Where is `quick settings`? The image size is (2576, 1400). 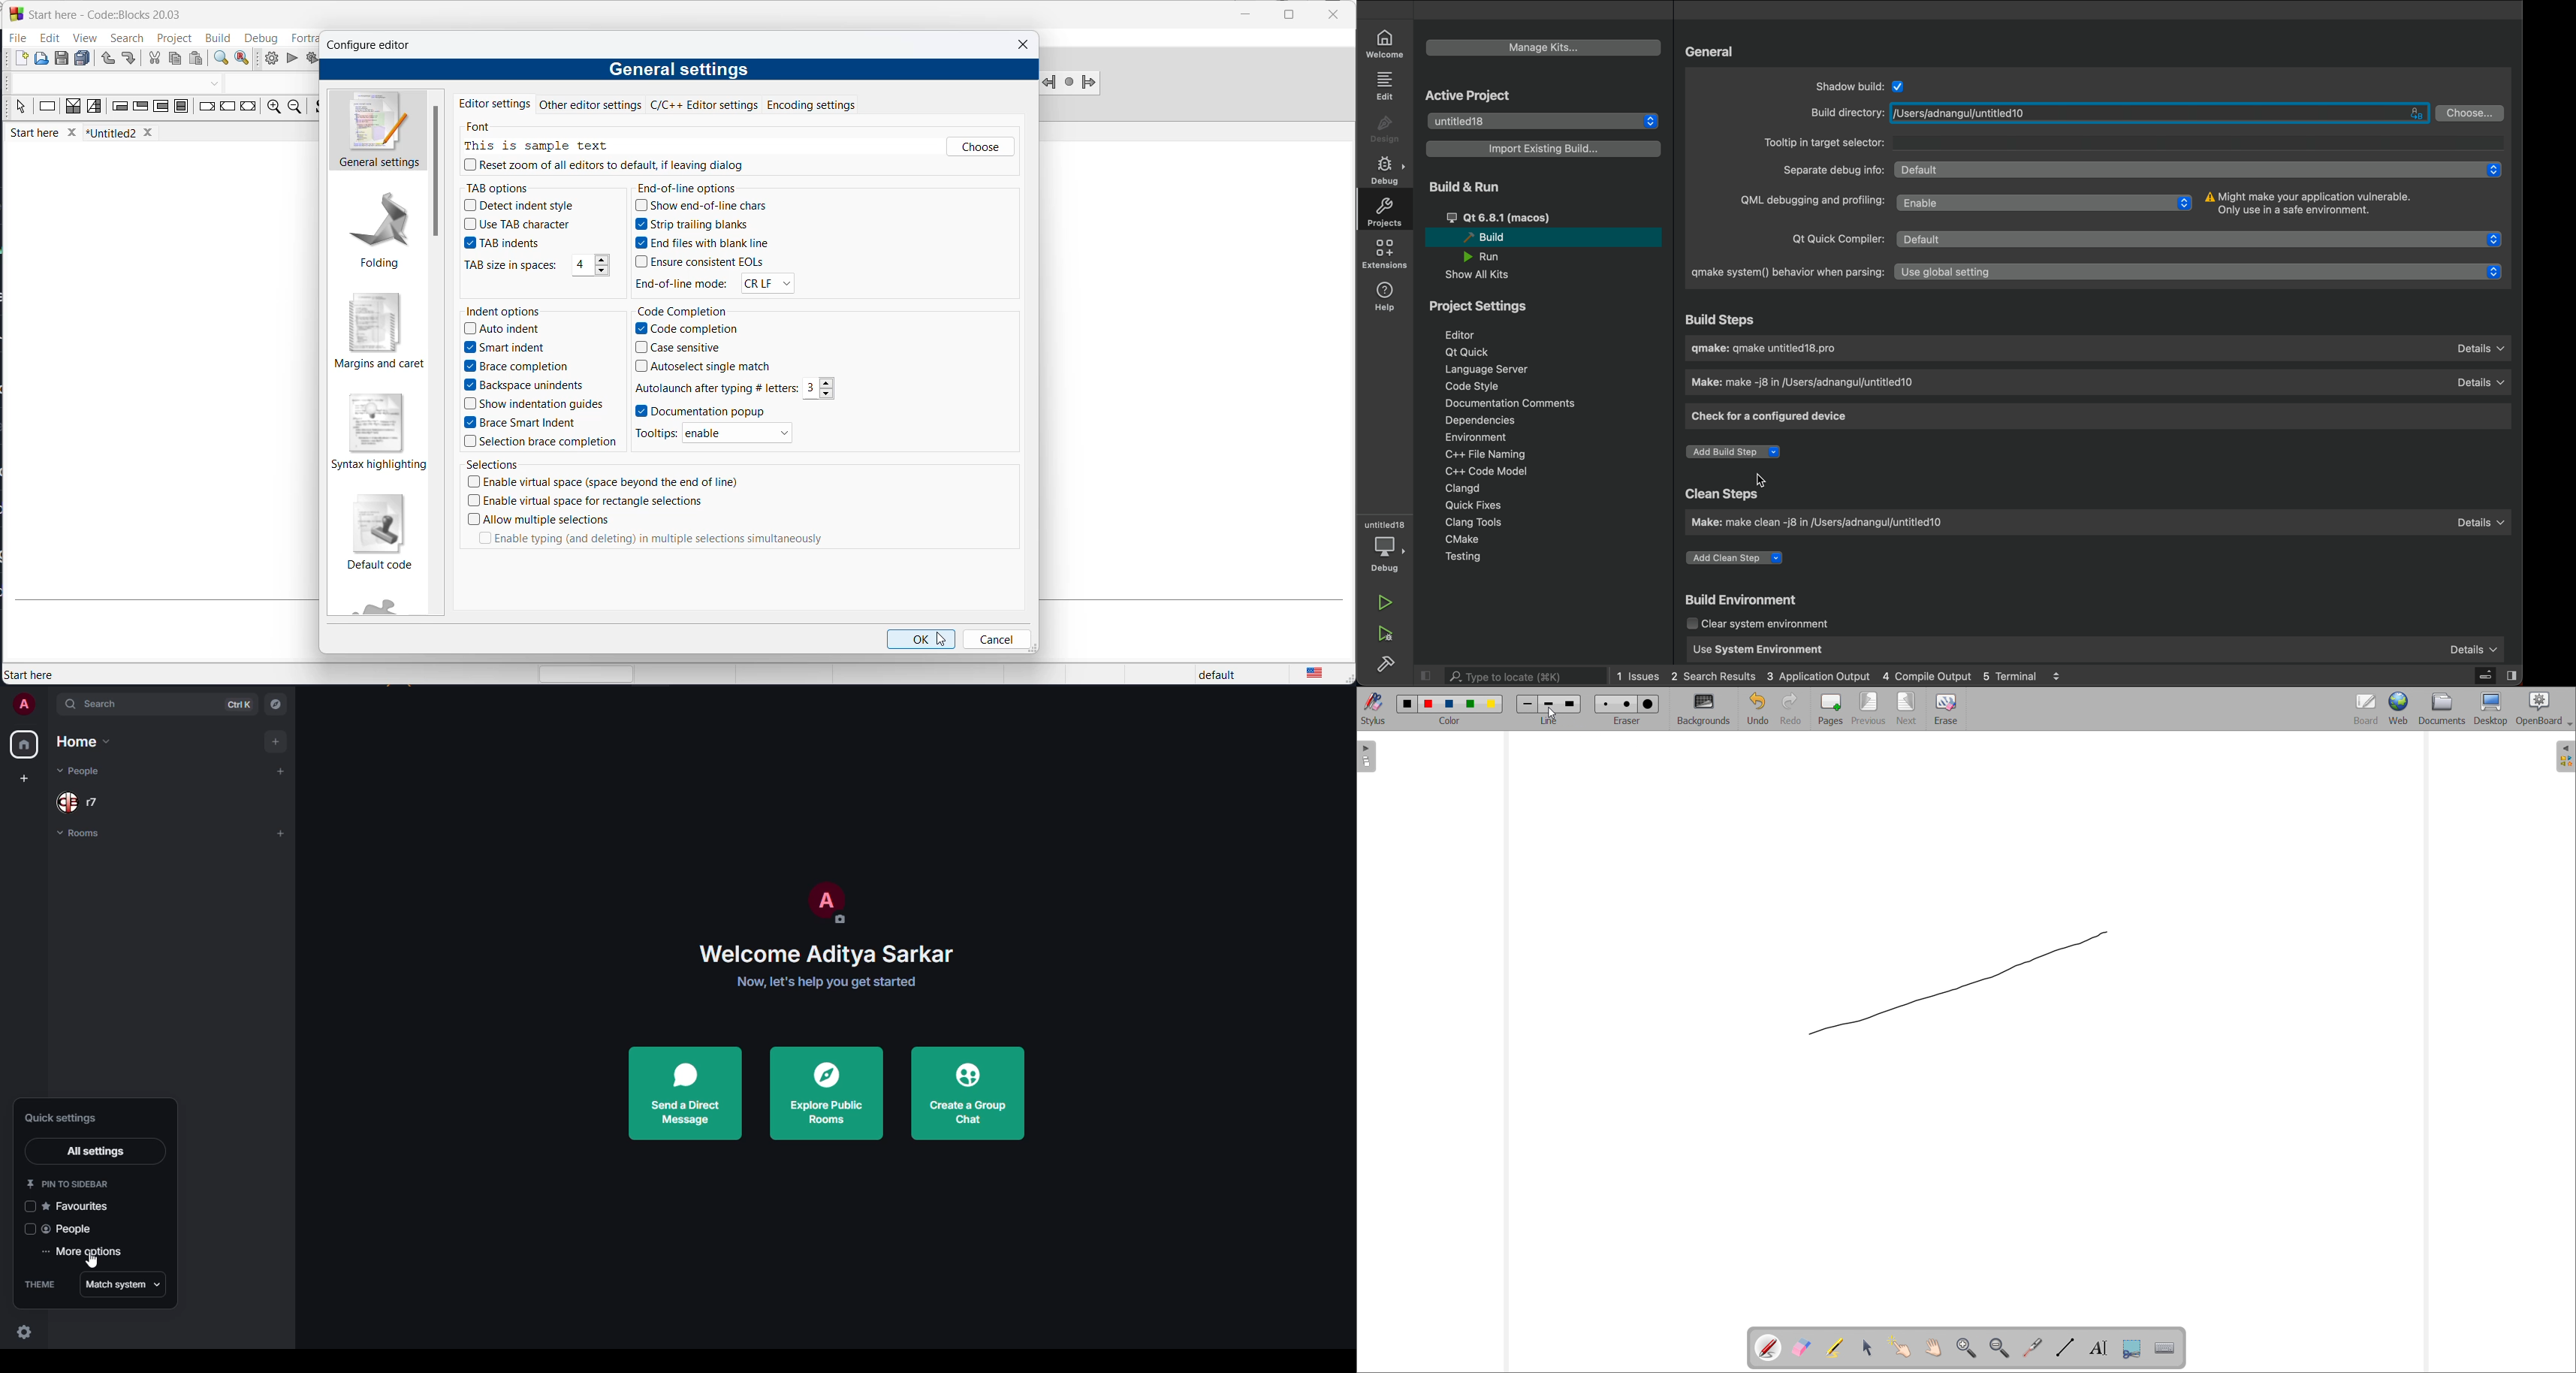 quick settings is located at coordinates (23, 1332).